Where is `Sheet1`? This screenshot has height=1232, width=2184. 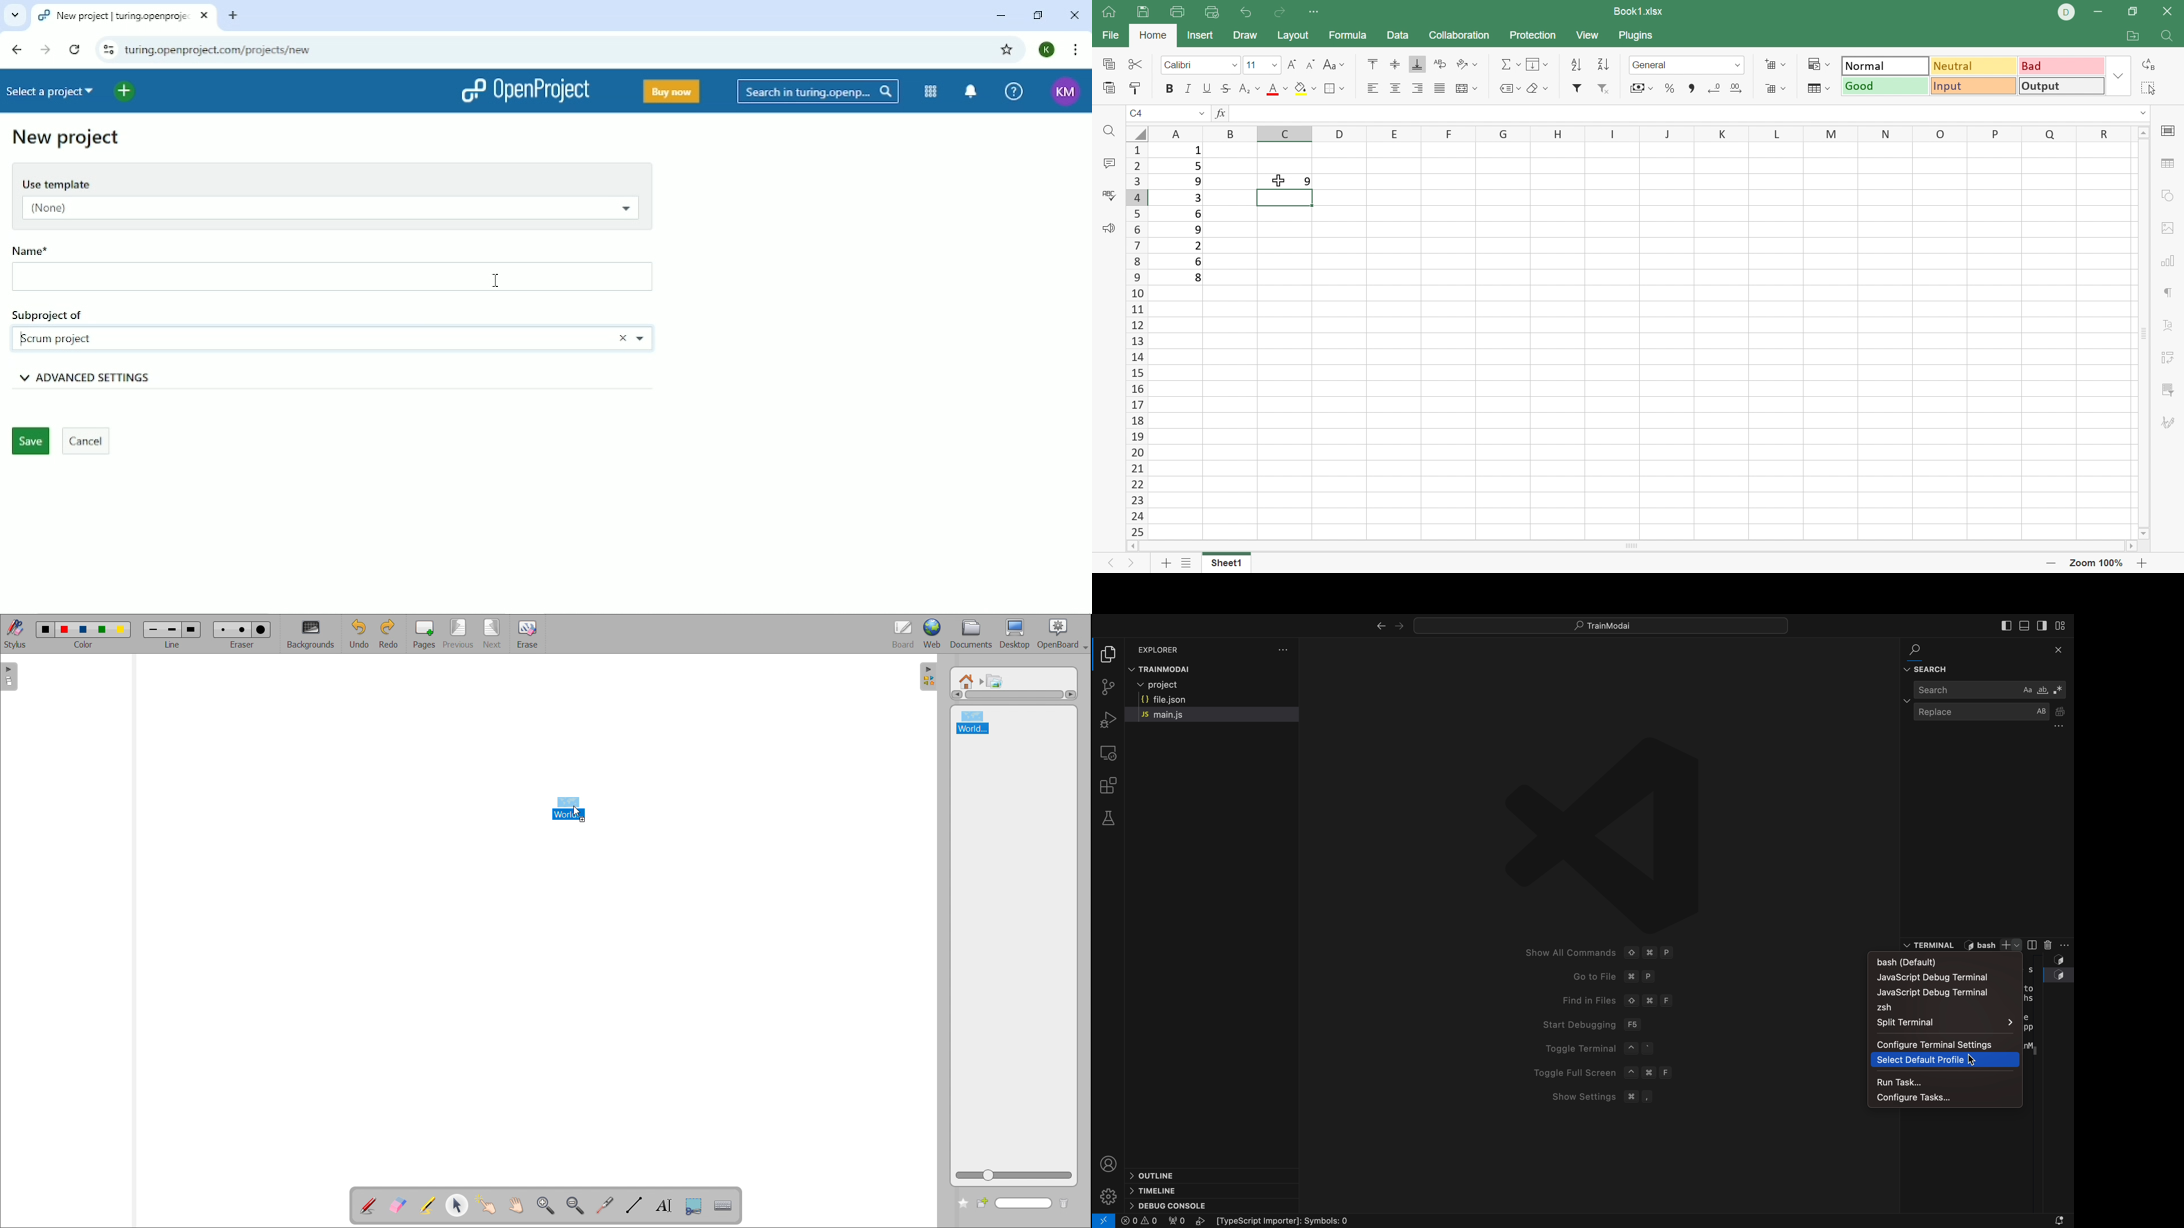 Sheet1 is located at coordinates (1227, 565).